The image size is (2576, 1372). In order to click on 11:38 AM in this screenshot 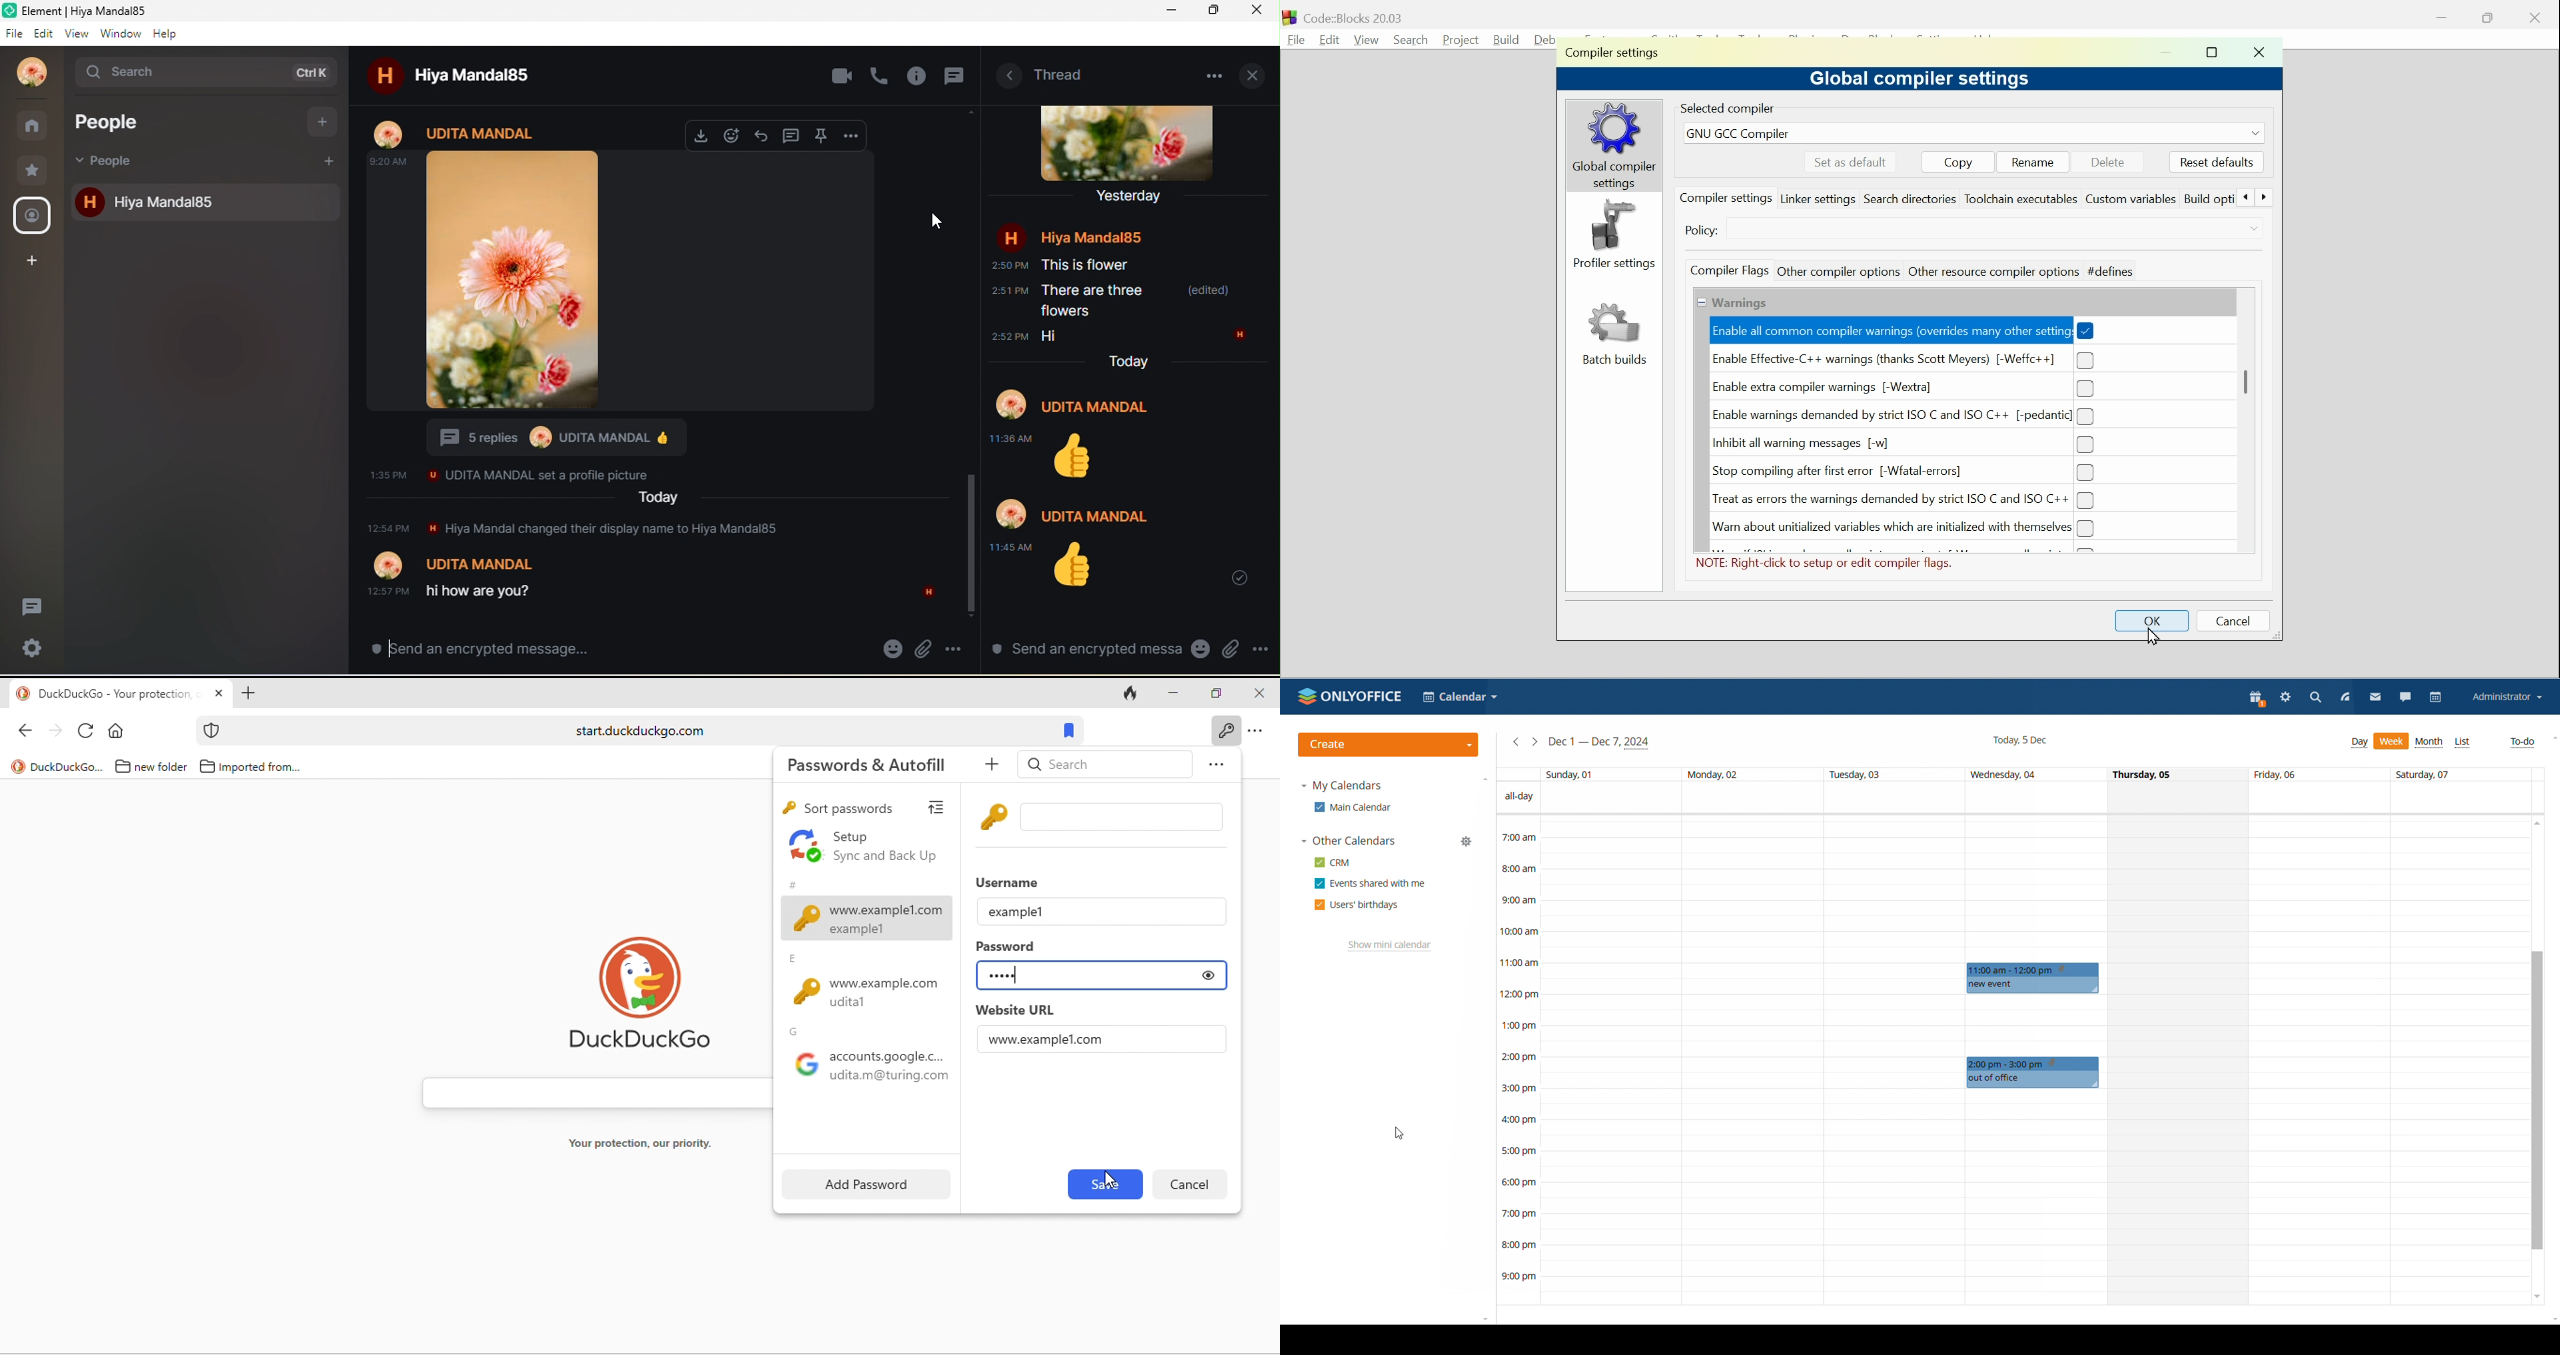, I will do `click(1011, 439)`.